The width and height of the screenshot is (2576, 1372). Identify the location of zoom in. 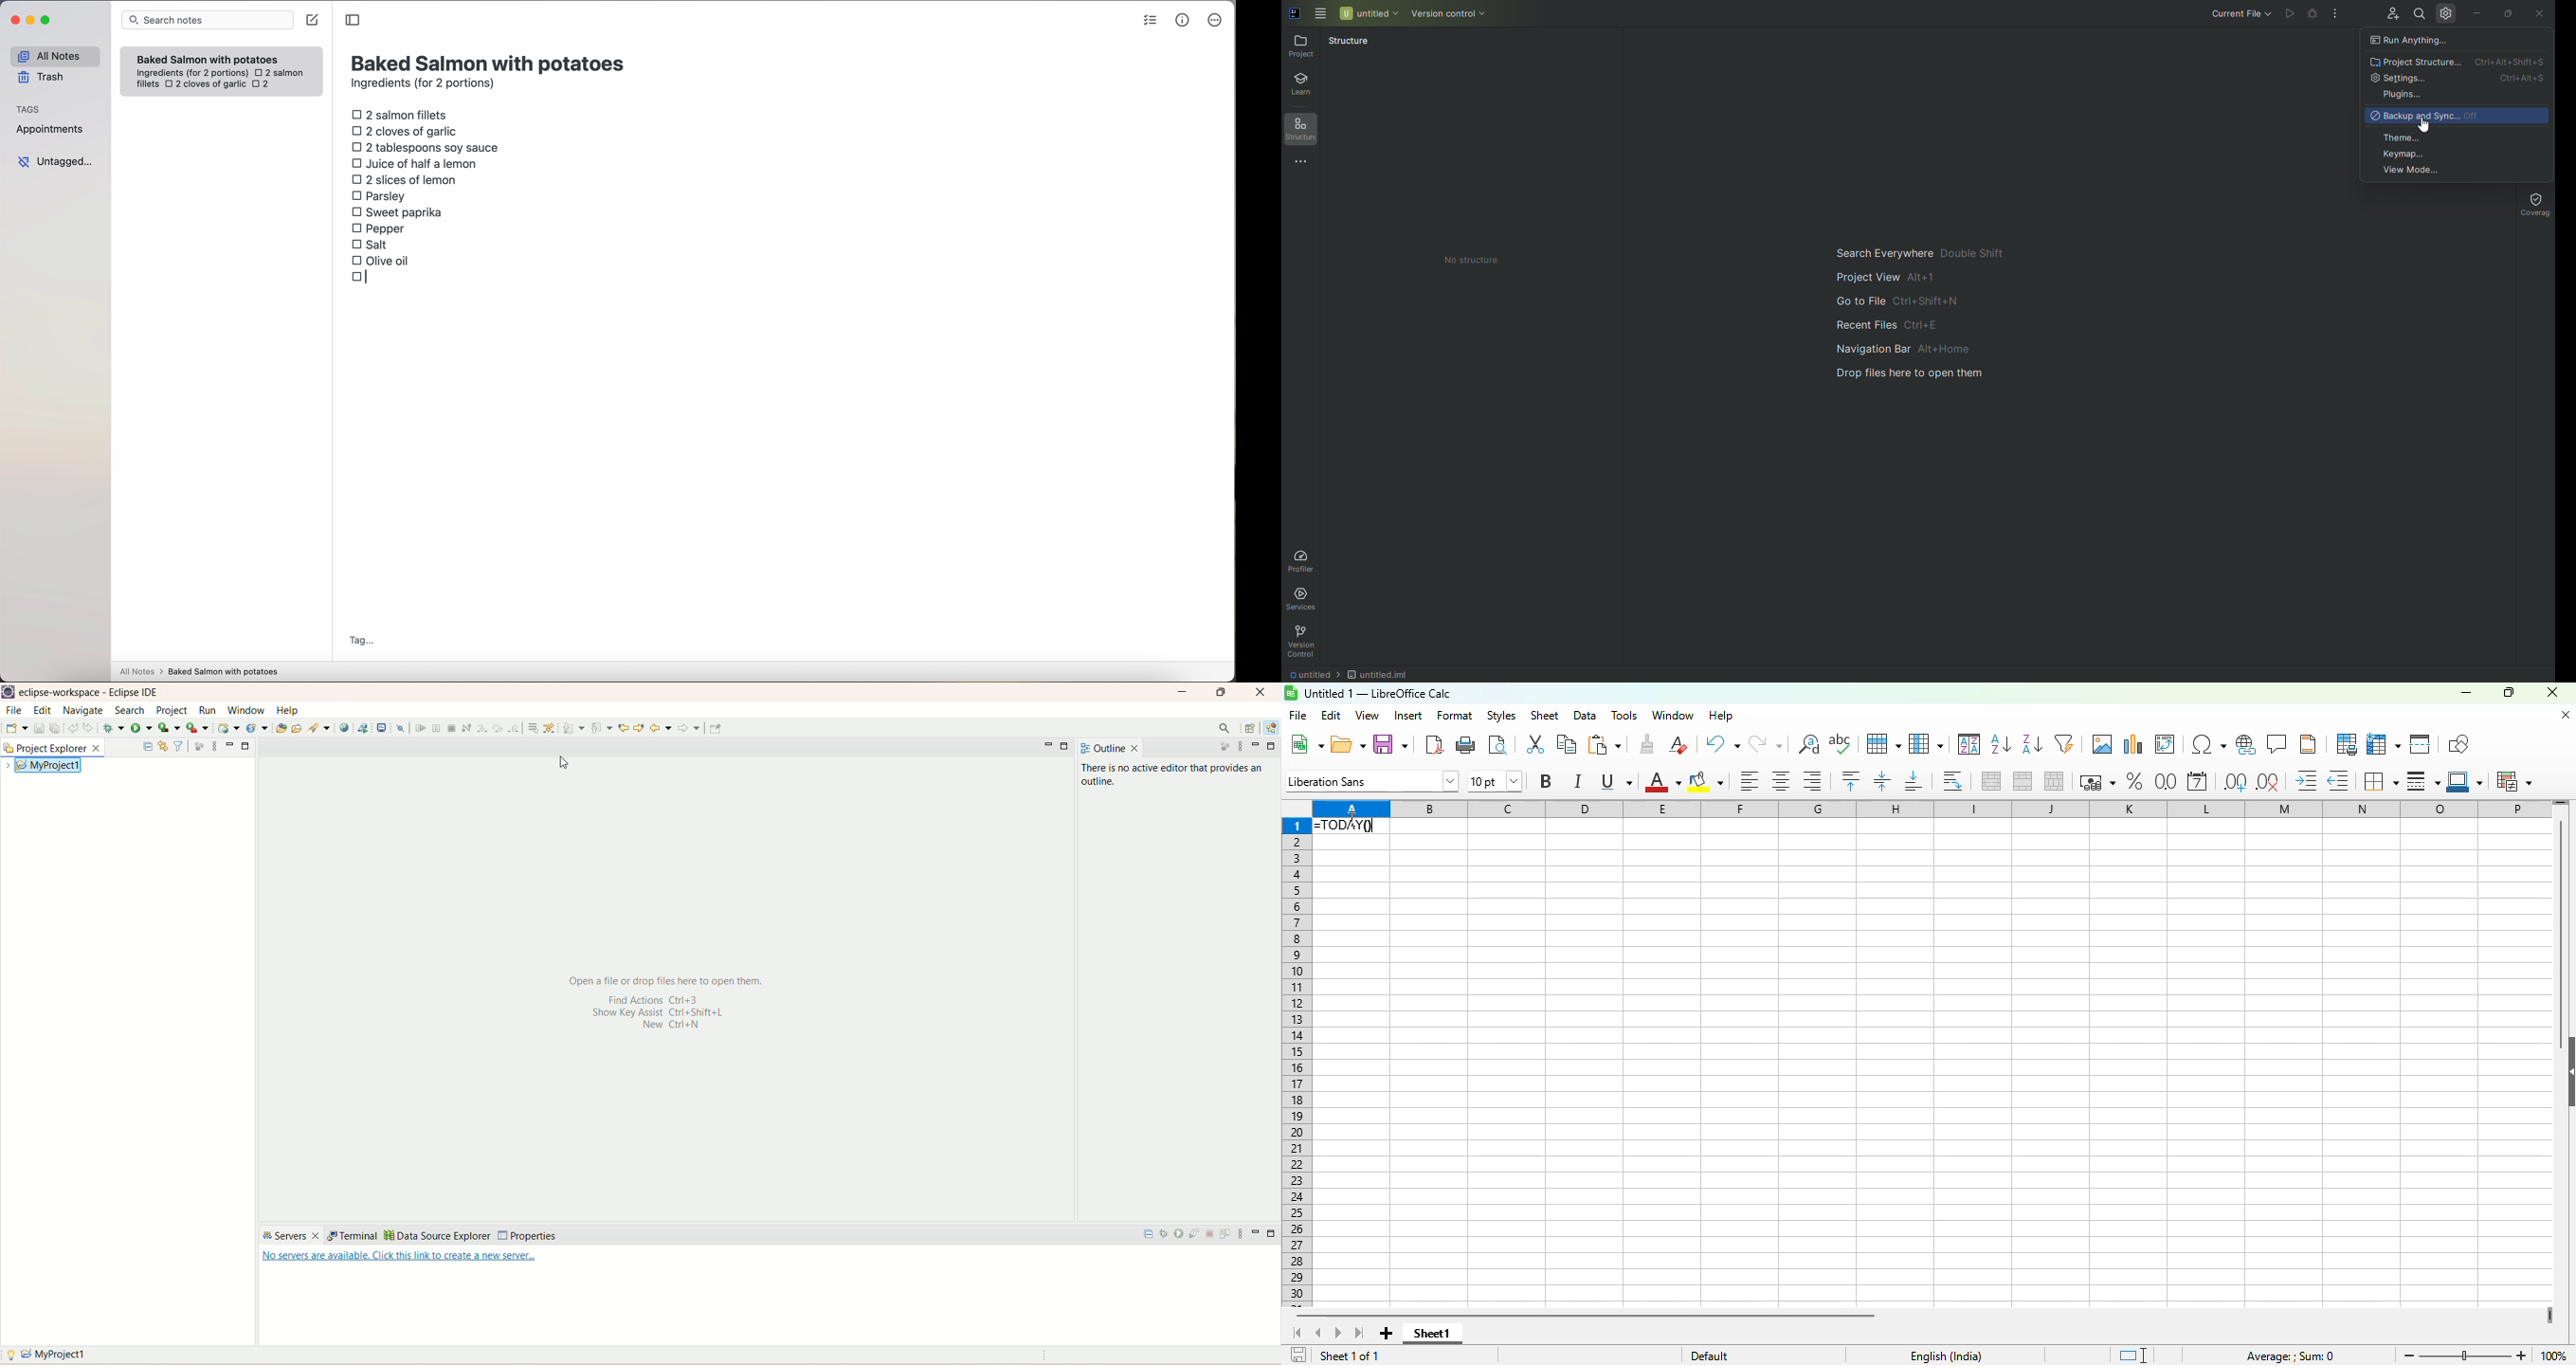
(2521, 1356).